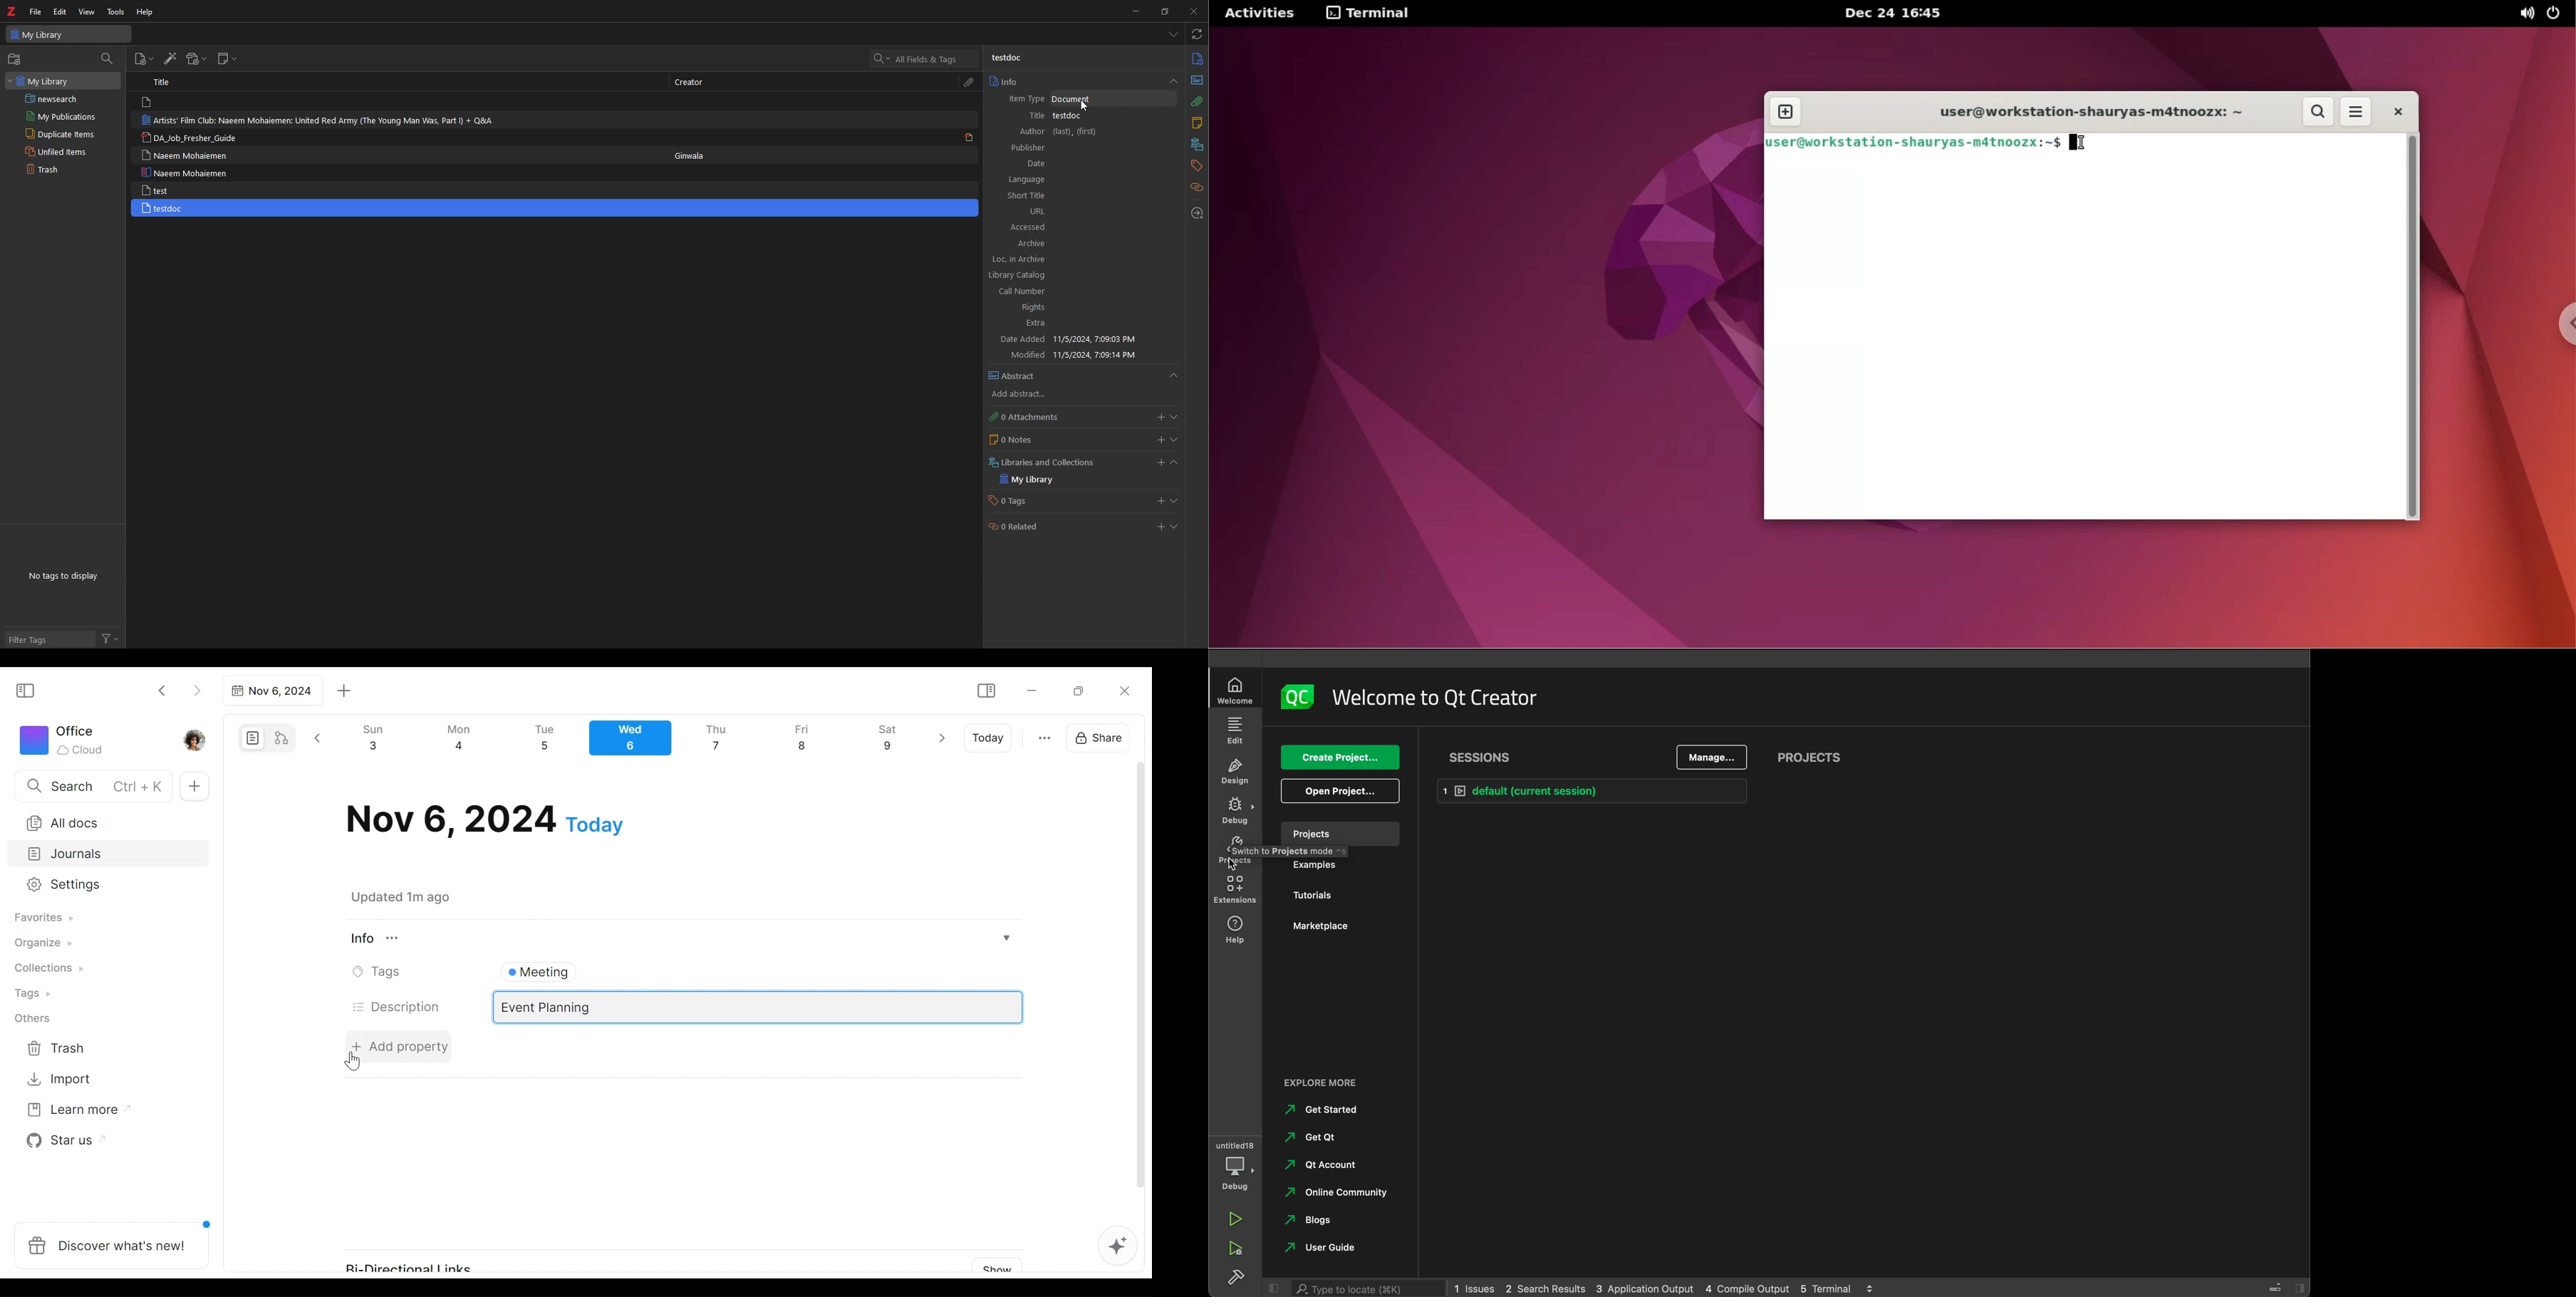  Describe the element at coordinates (1315, 1138) in the screenshot. I see `get qt` at that location.